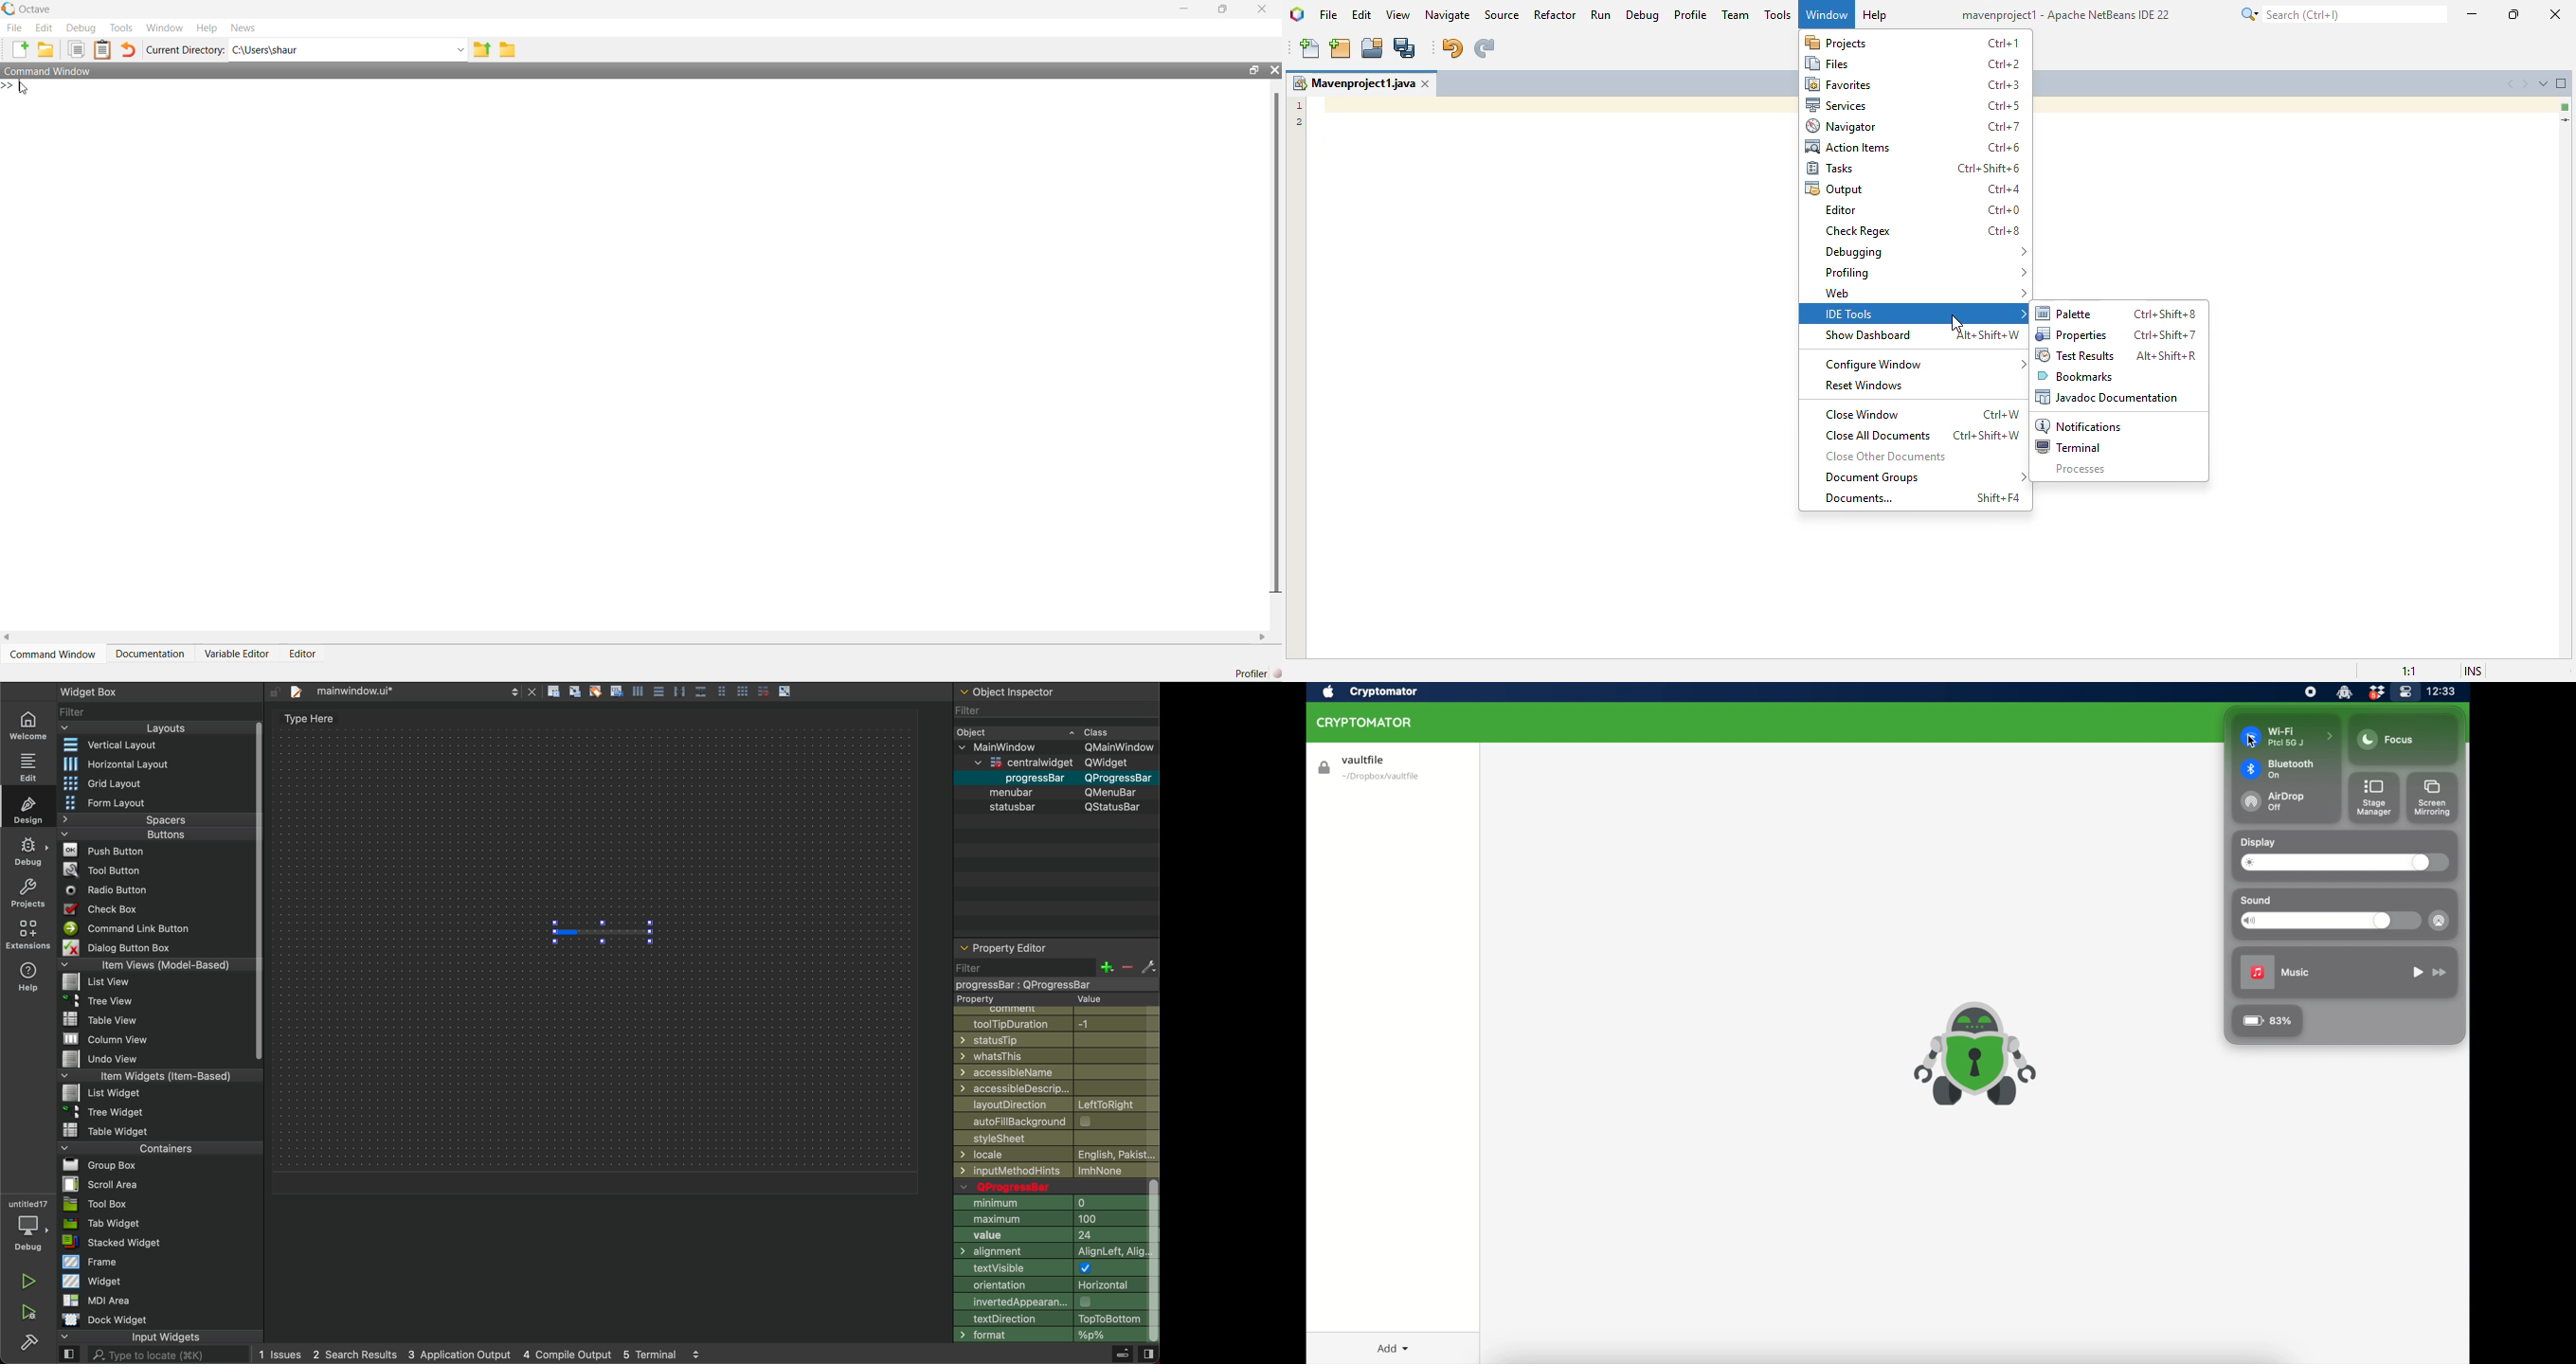  I want to click on vertical layout, so click(153, 746).